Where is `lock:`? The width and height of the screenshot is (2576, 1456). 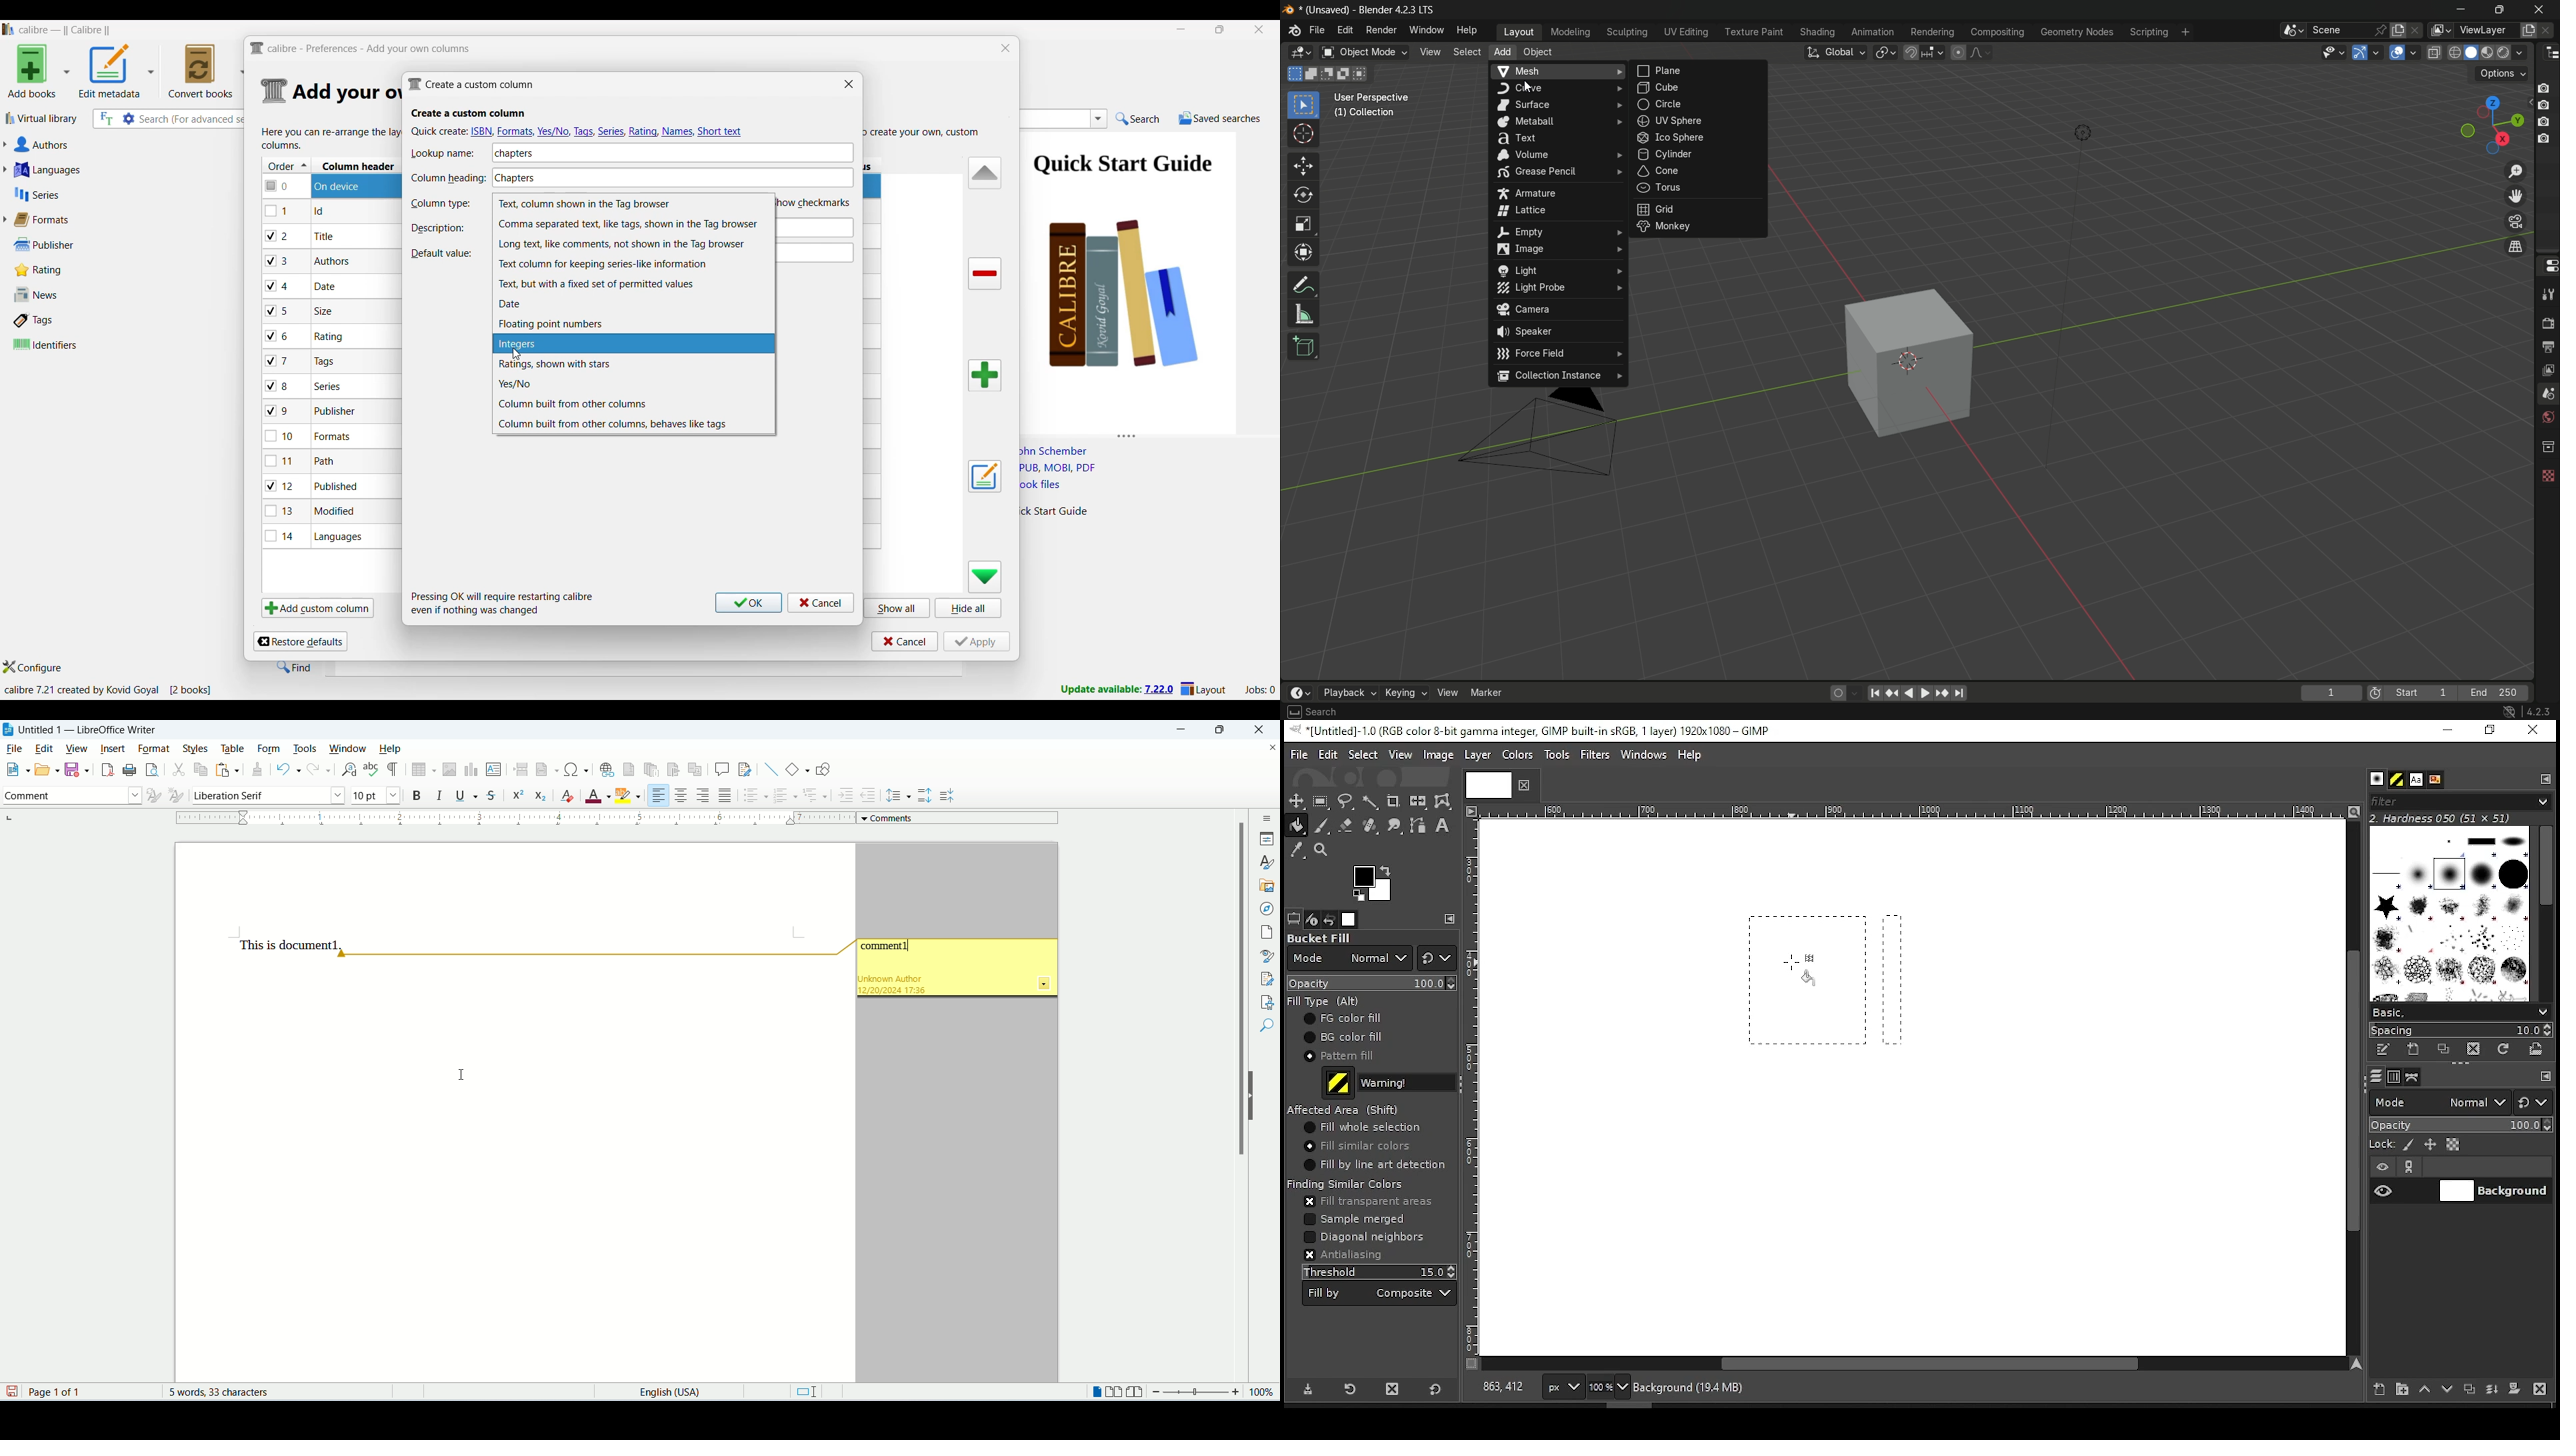 lock: is located at coordinates (2383, 1146).